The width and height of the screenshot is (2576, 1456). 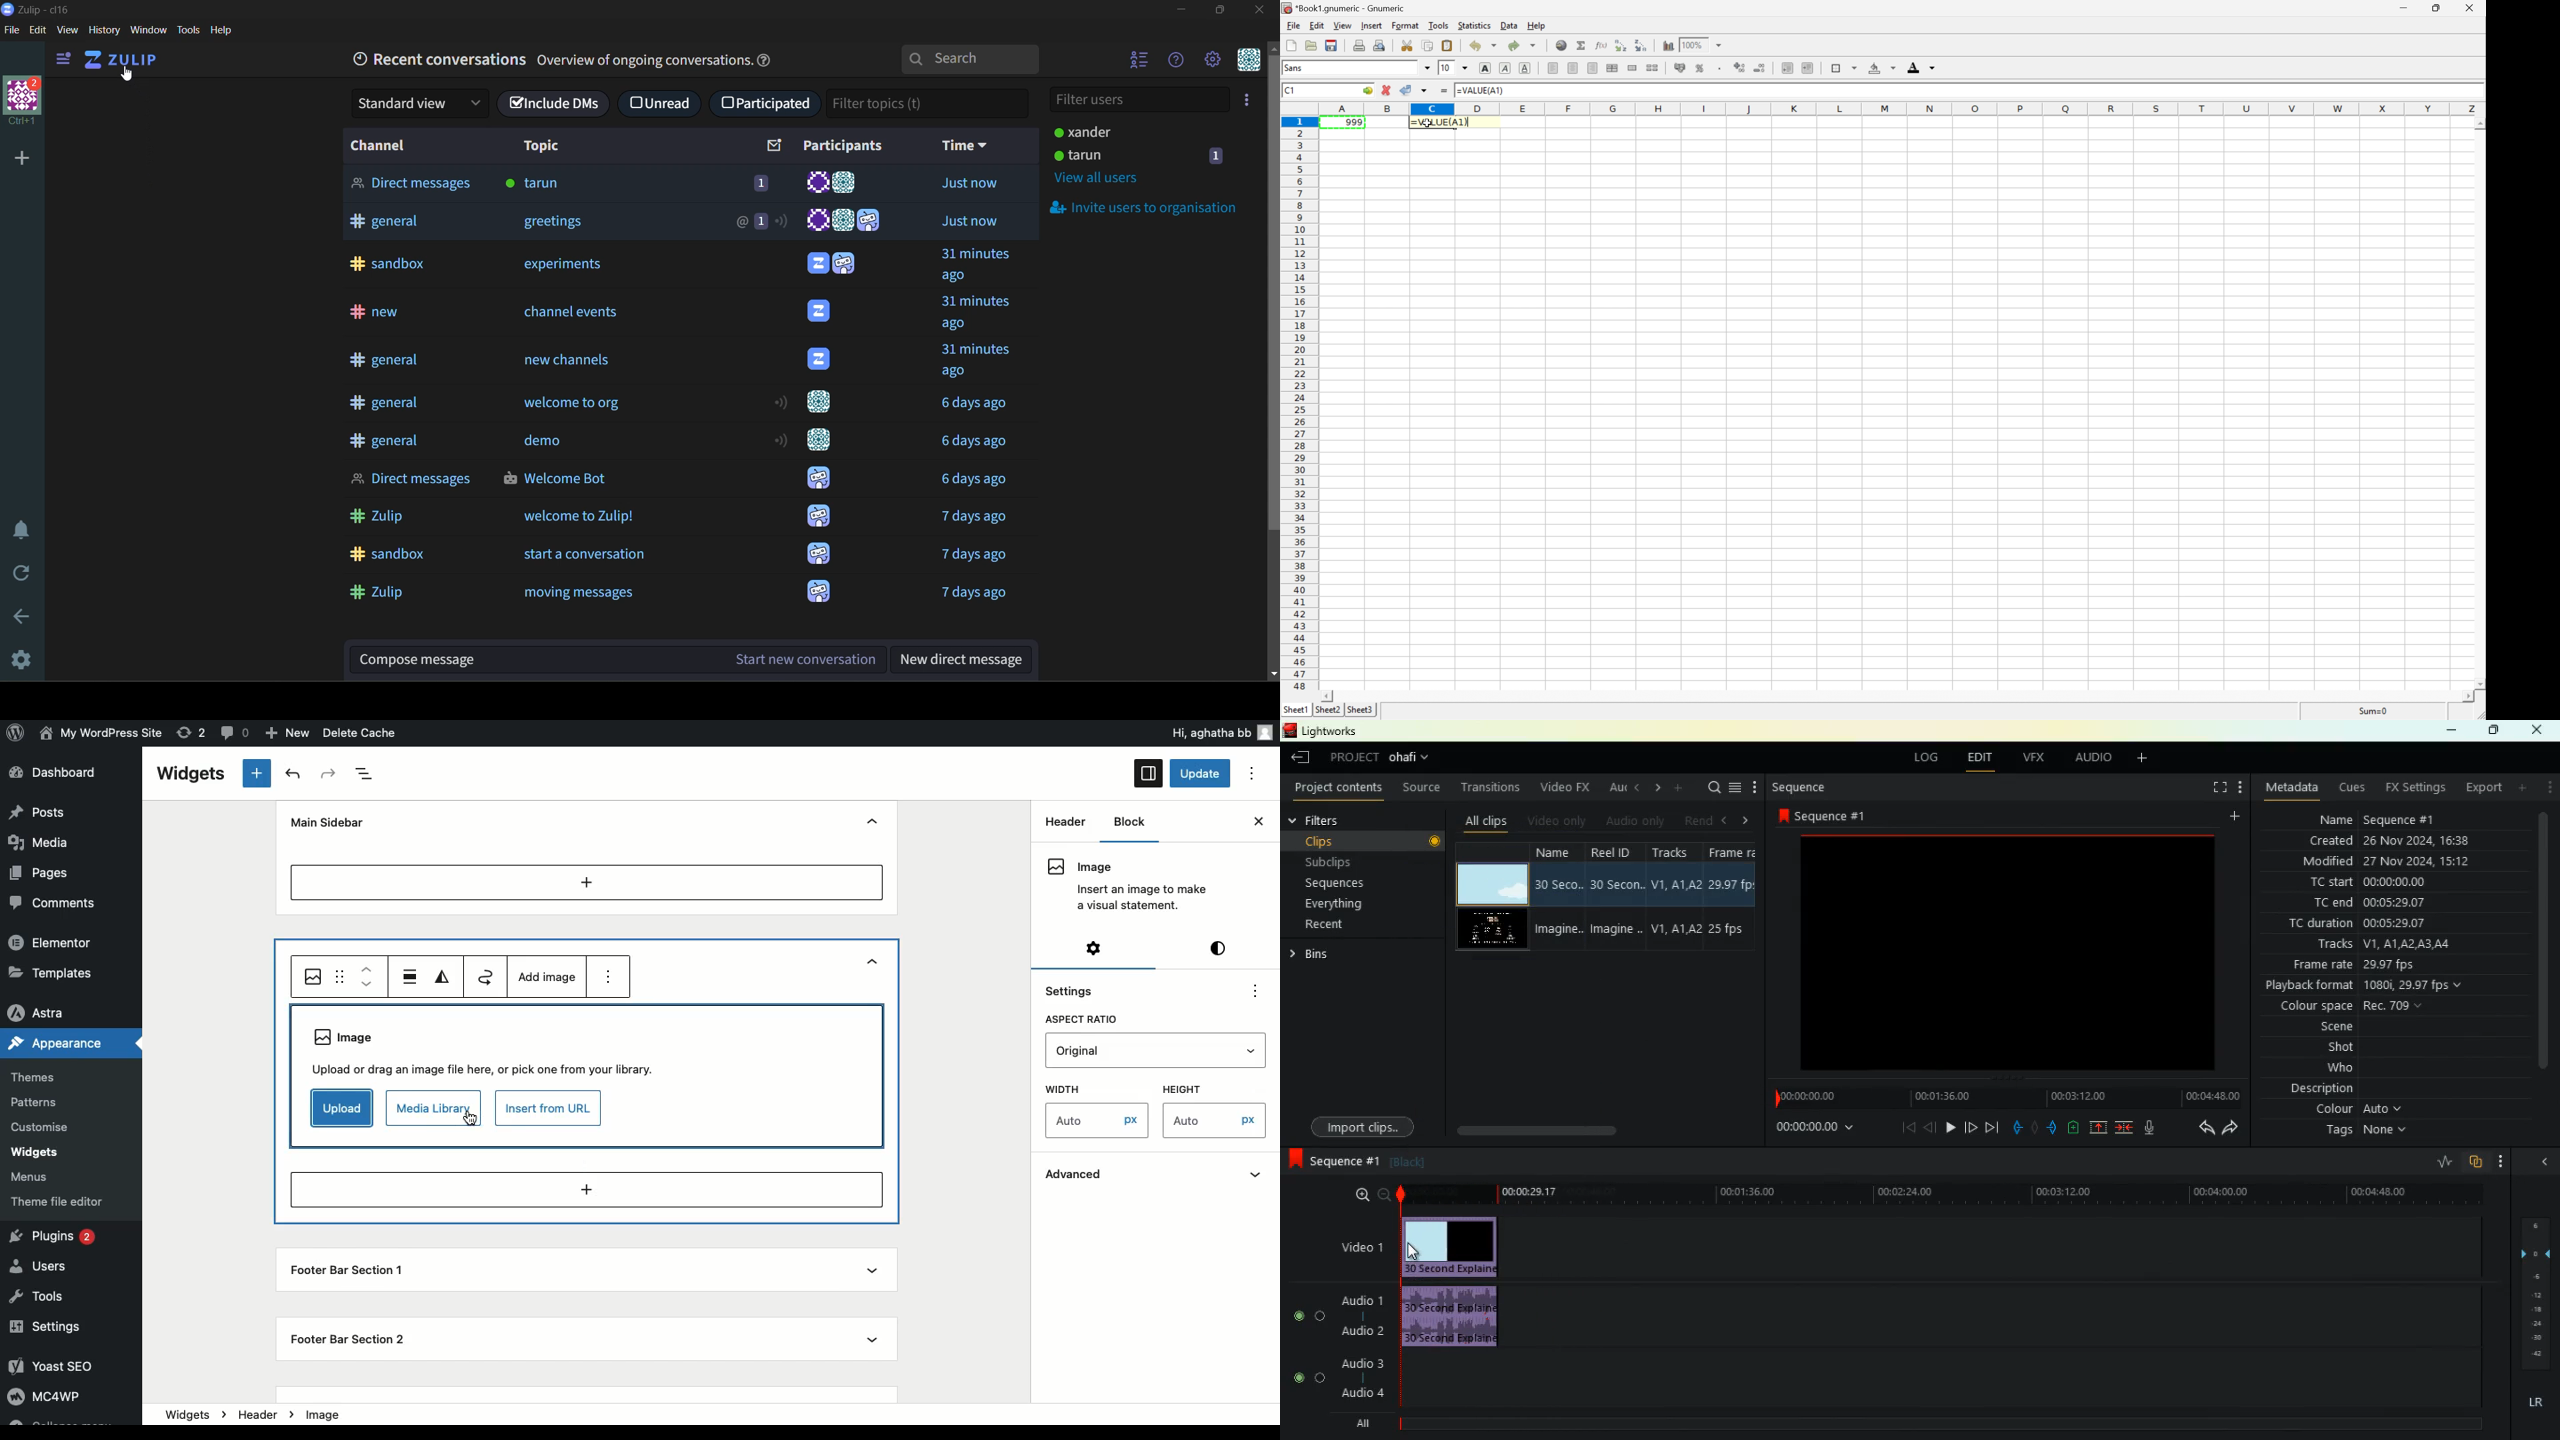 What do you see at coordinates (1415, 90) in the screenshot?
I see `accept changes across selections` at bounding box center [1415, 90].